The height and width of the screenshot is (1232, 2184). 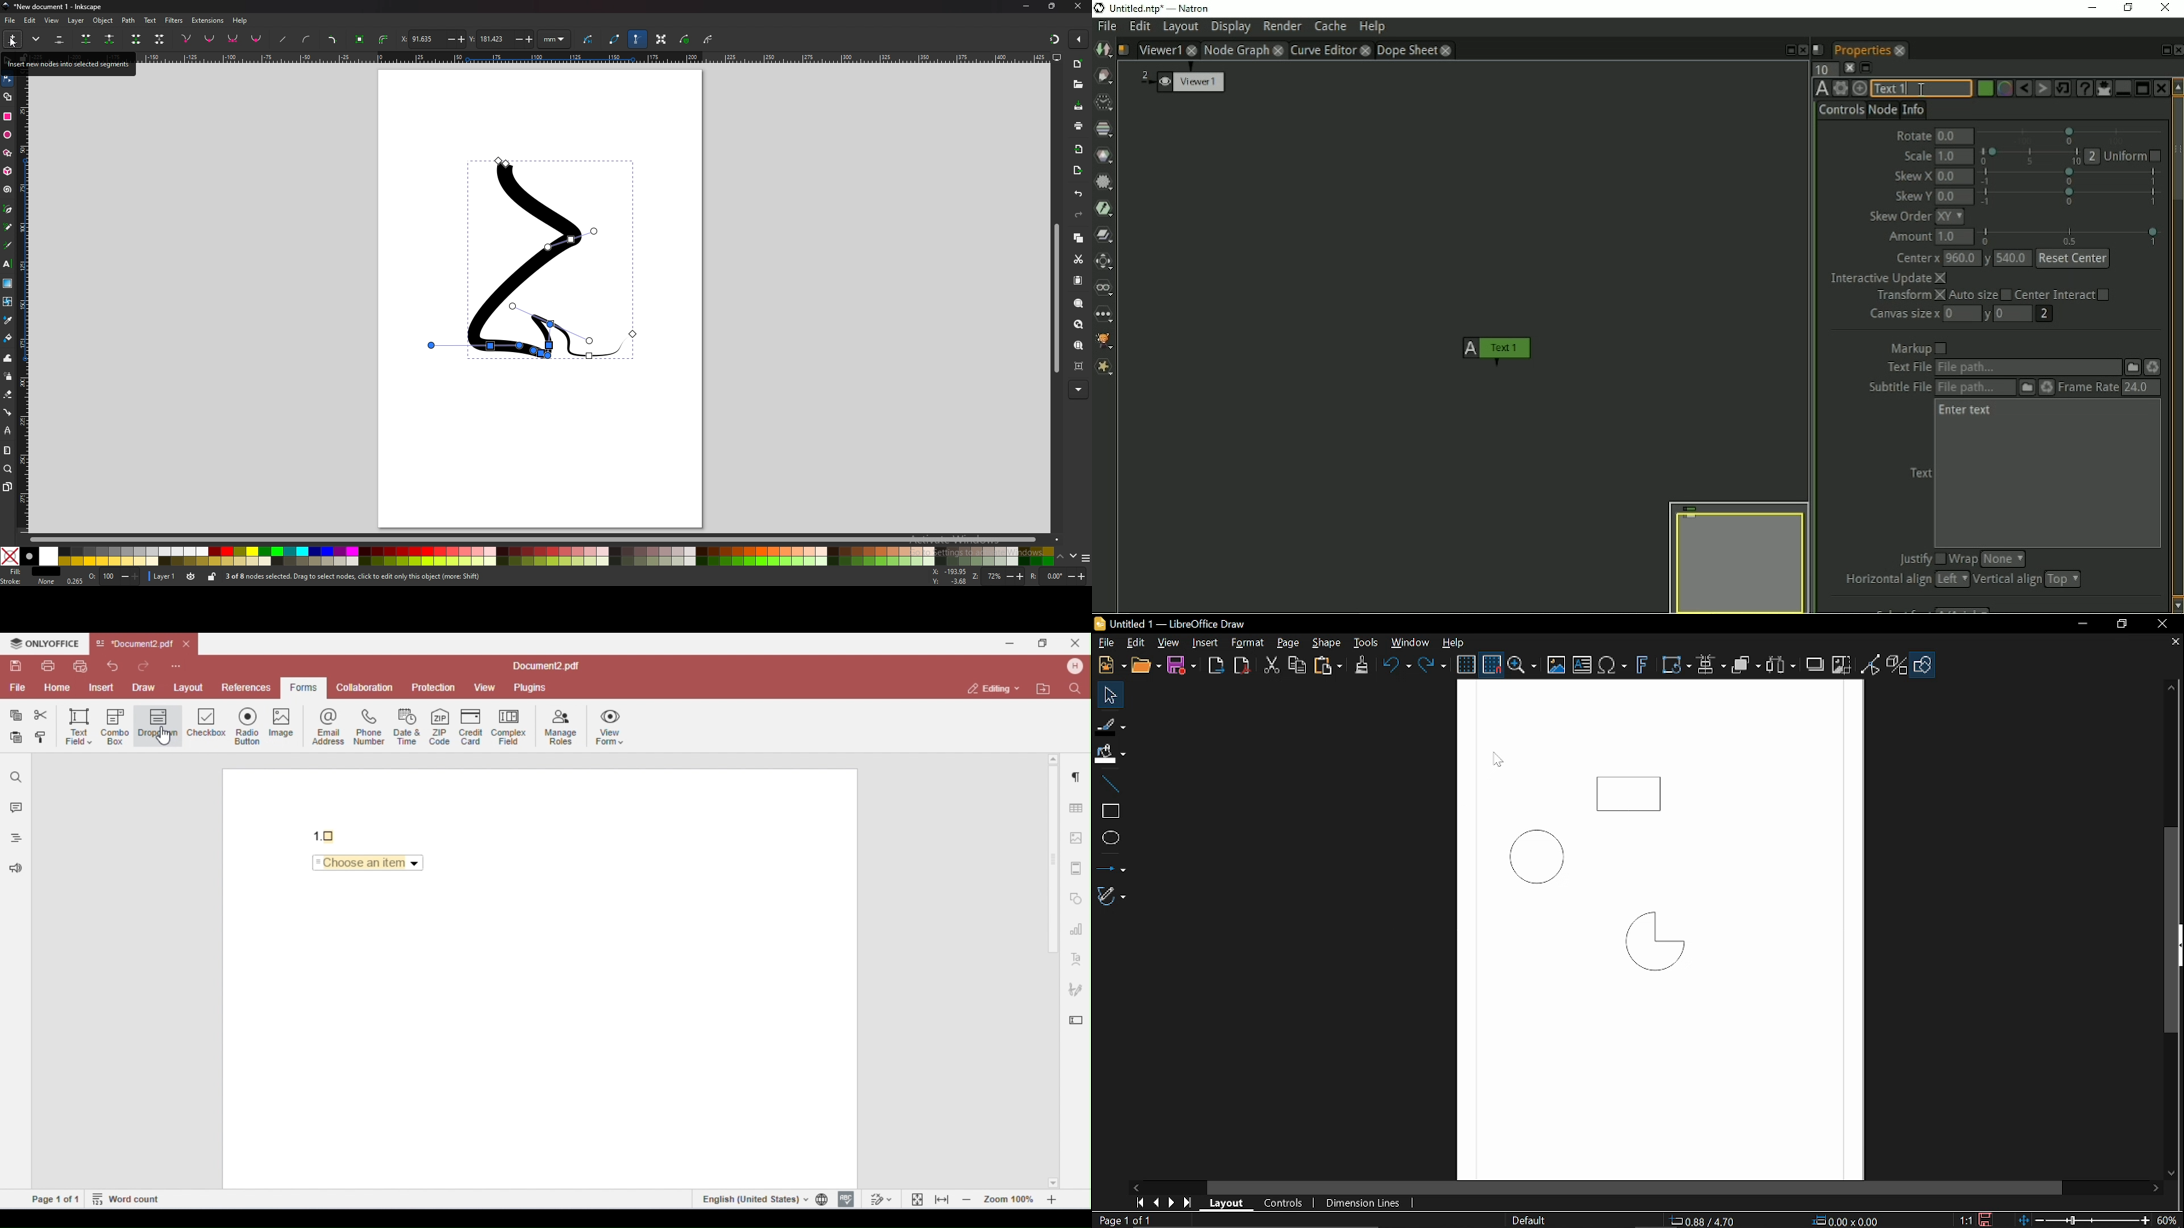 What do you see at coordinates (1246, 643) in the screenshot?
I see `Format` at bounding box center [1246, 643].